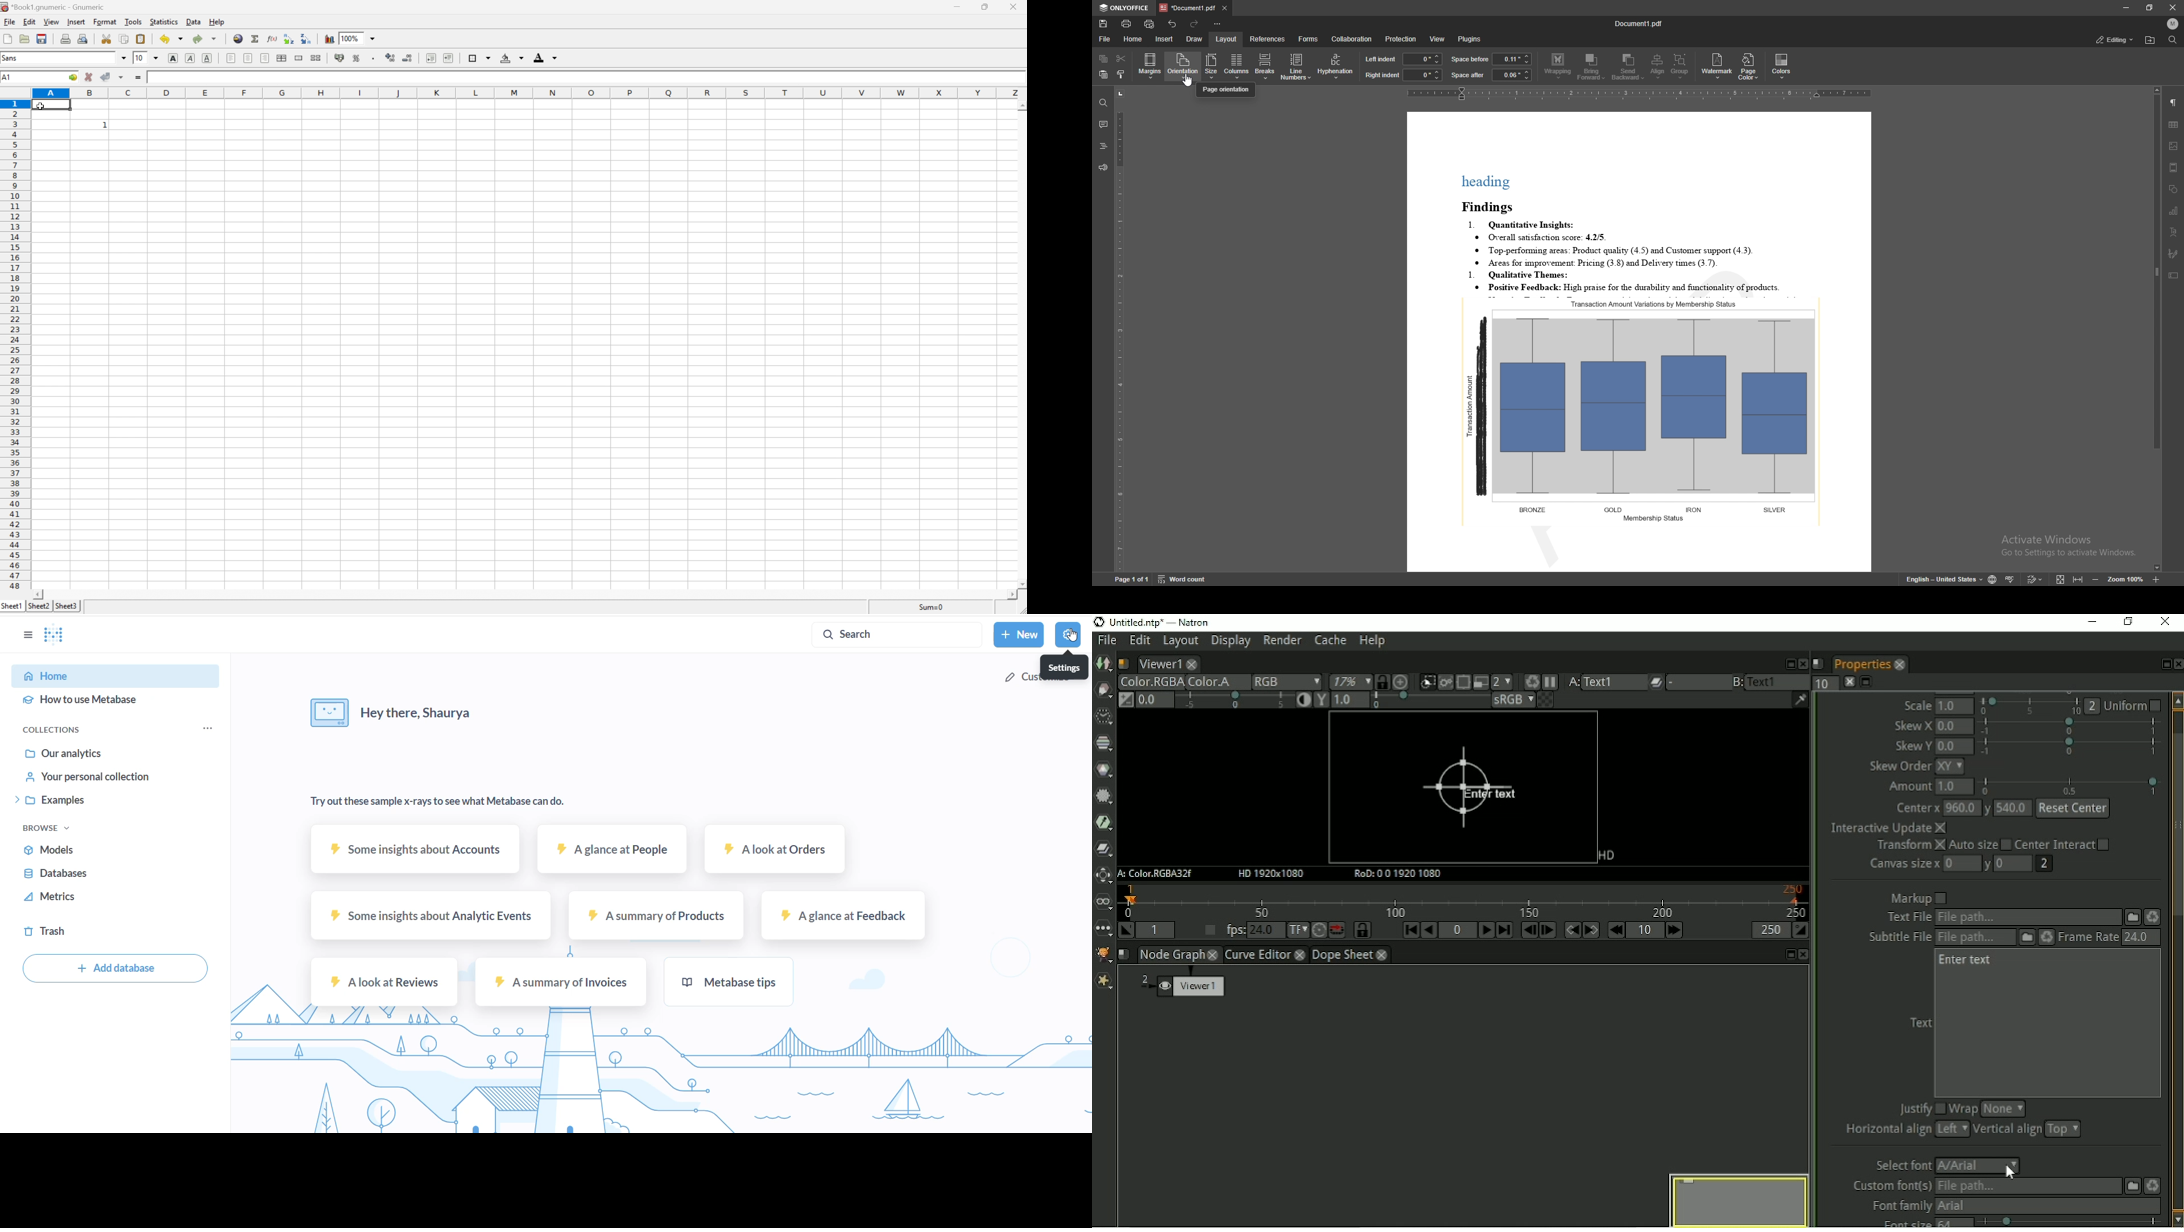  What do you see at coordinates (1019, 636) in the screenshot?
I see `new button` at bounding box center [1019, 636].